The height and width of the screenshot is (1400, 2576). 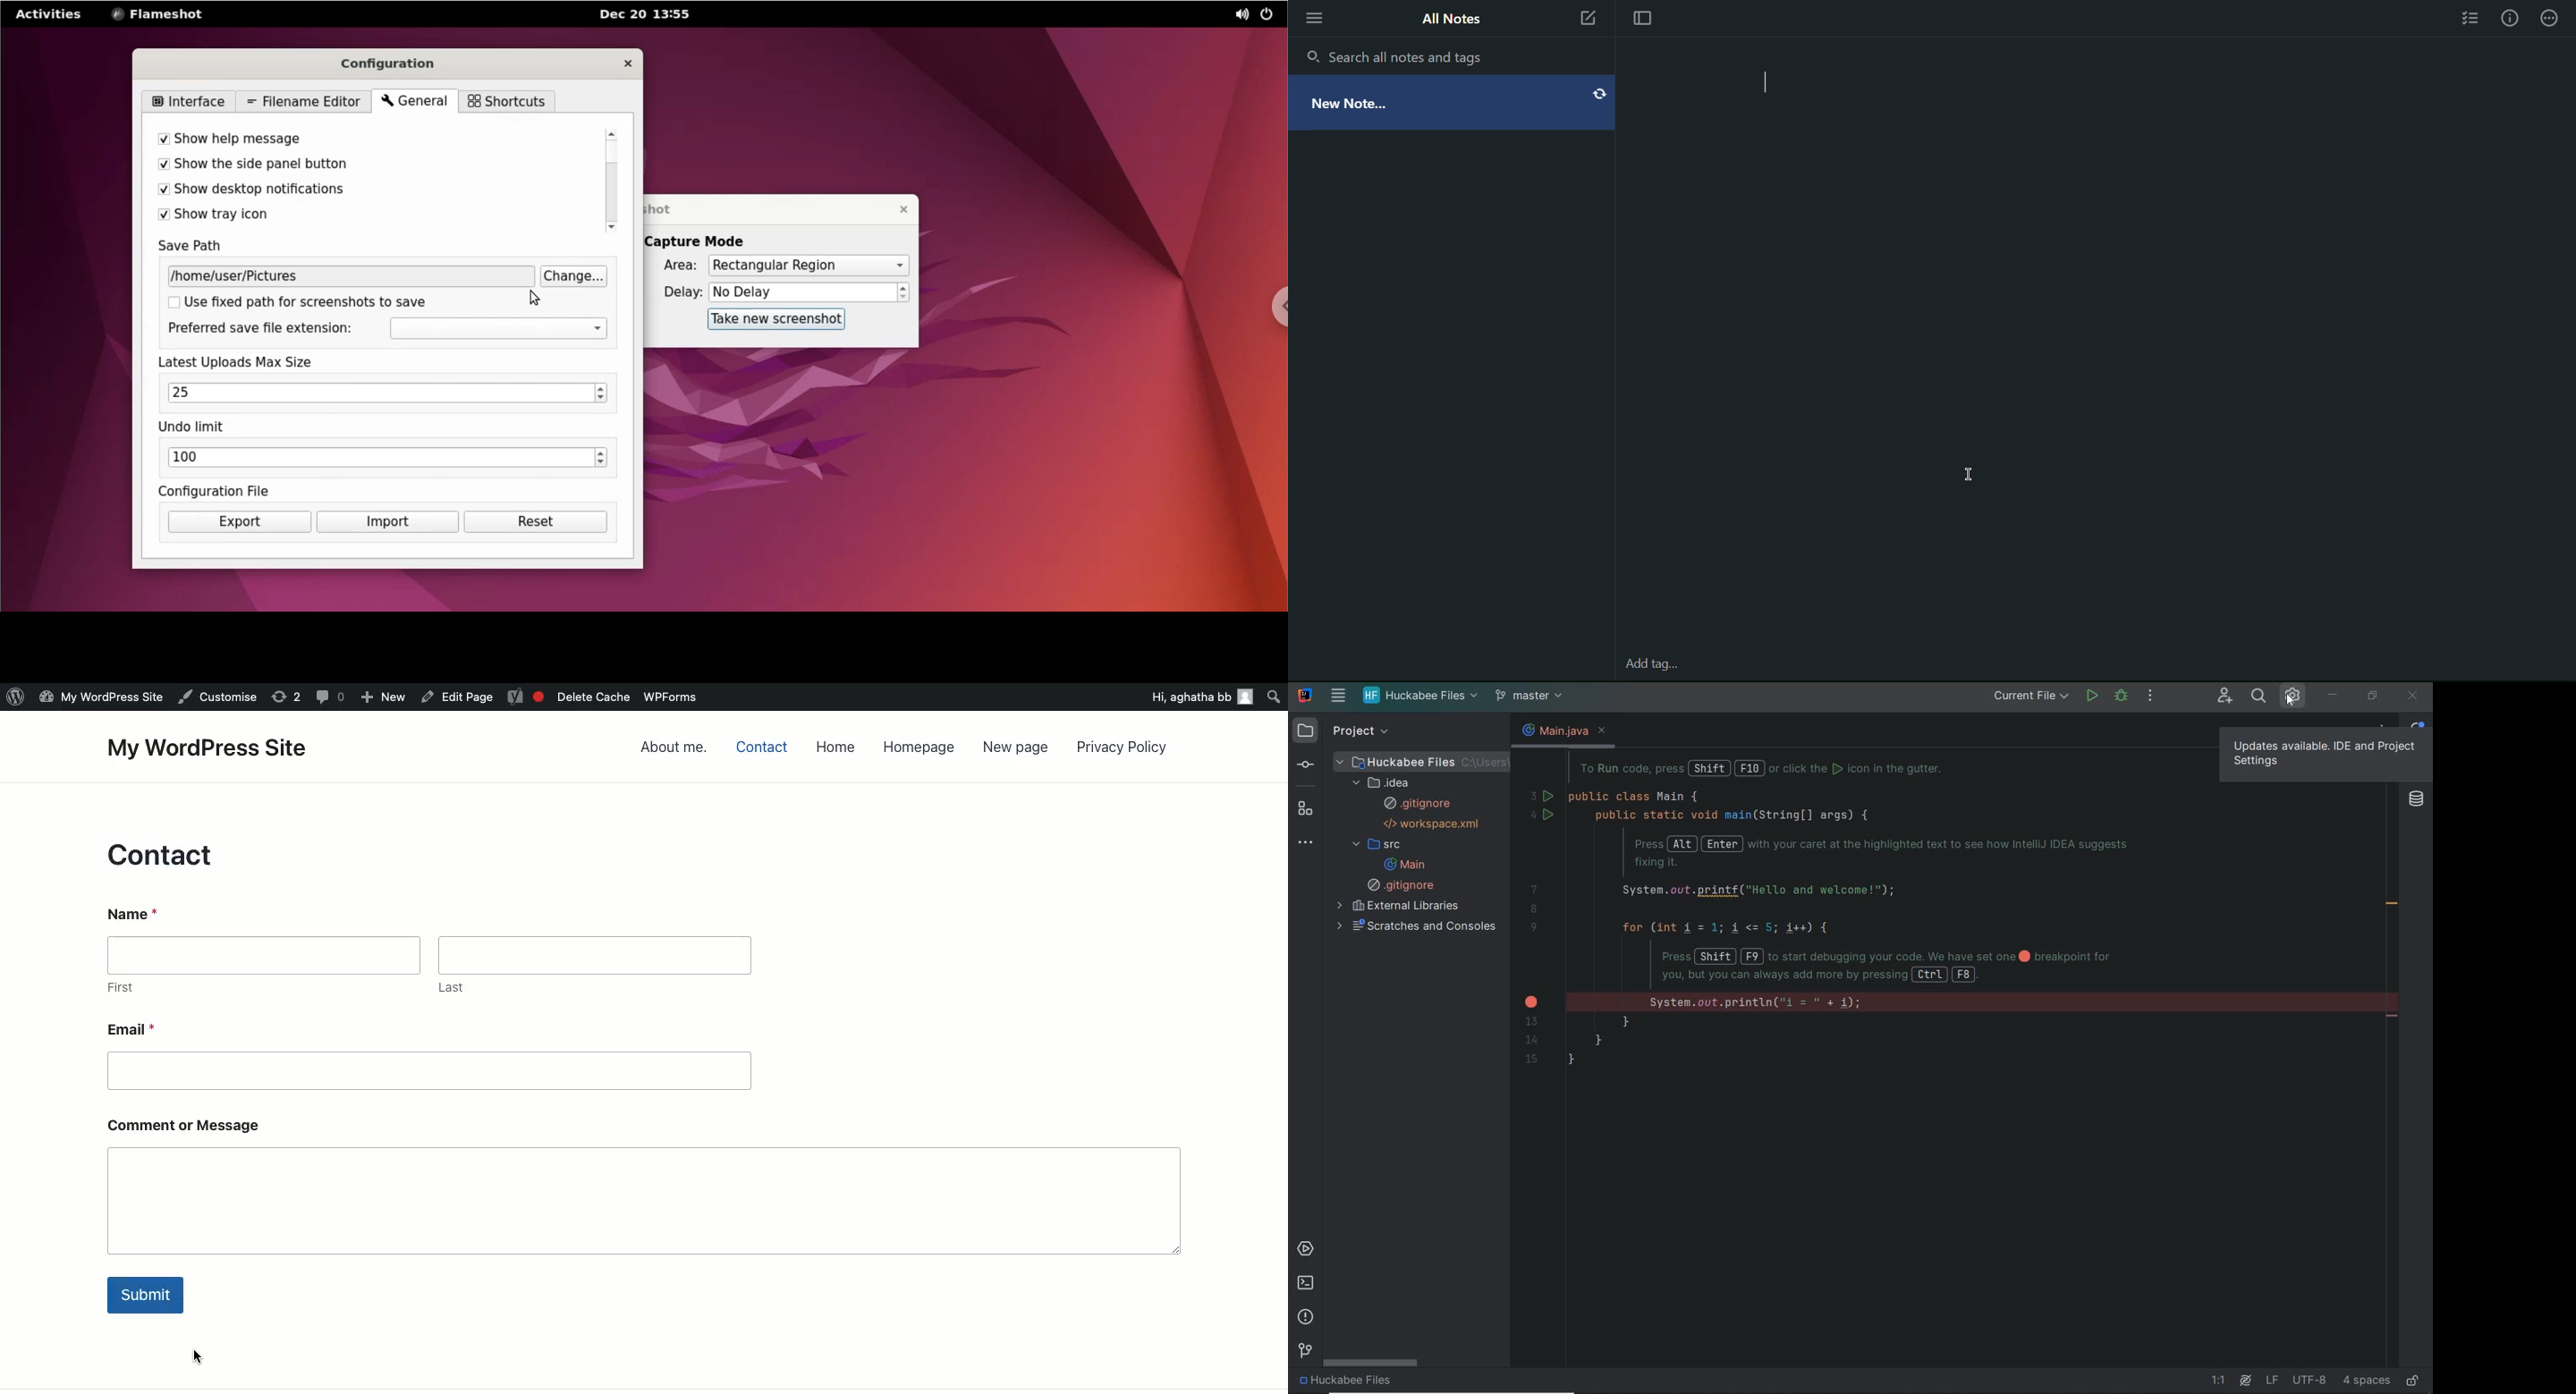 What do you see at coordinates (2225, 697) in the screenshot?
I see `code with me` at bounding box center [2225, 697].